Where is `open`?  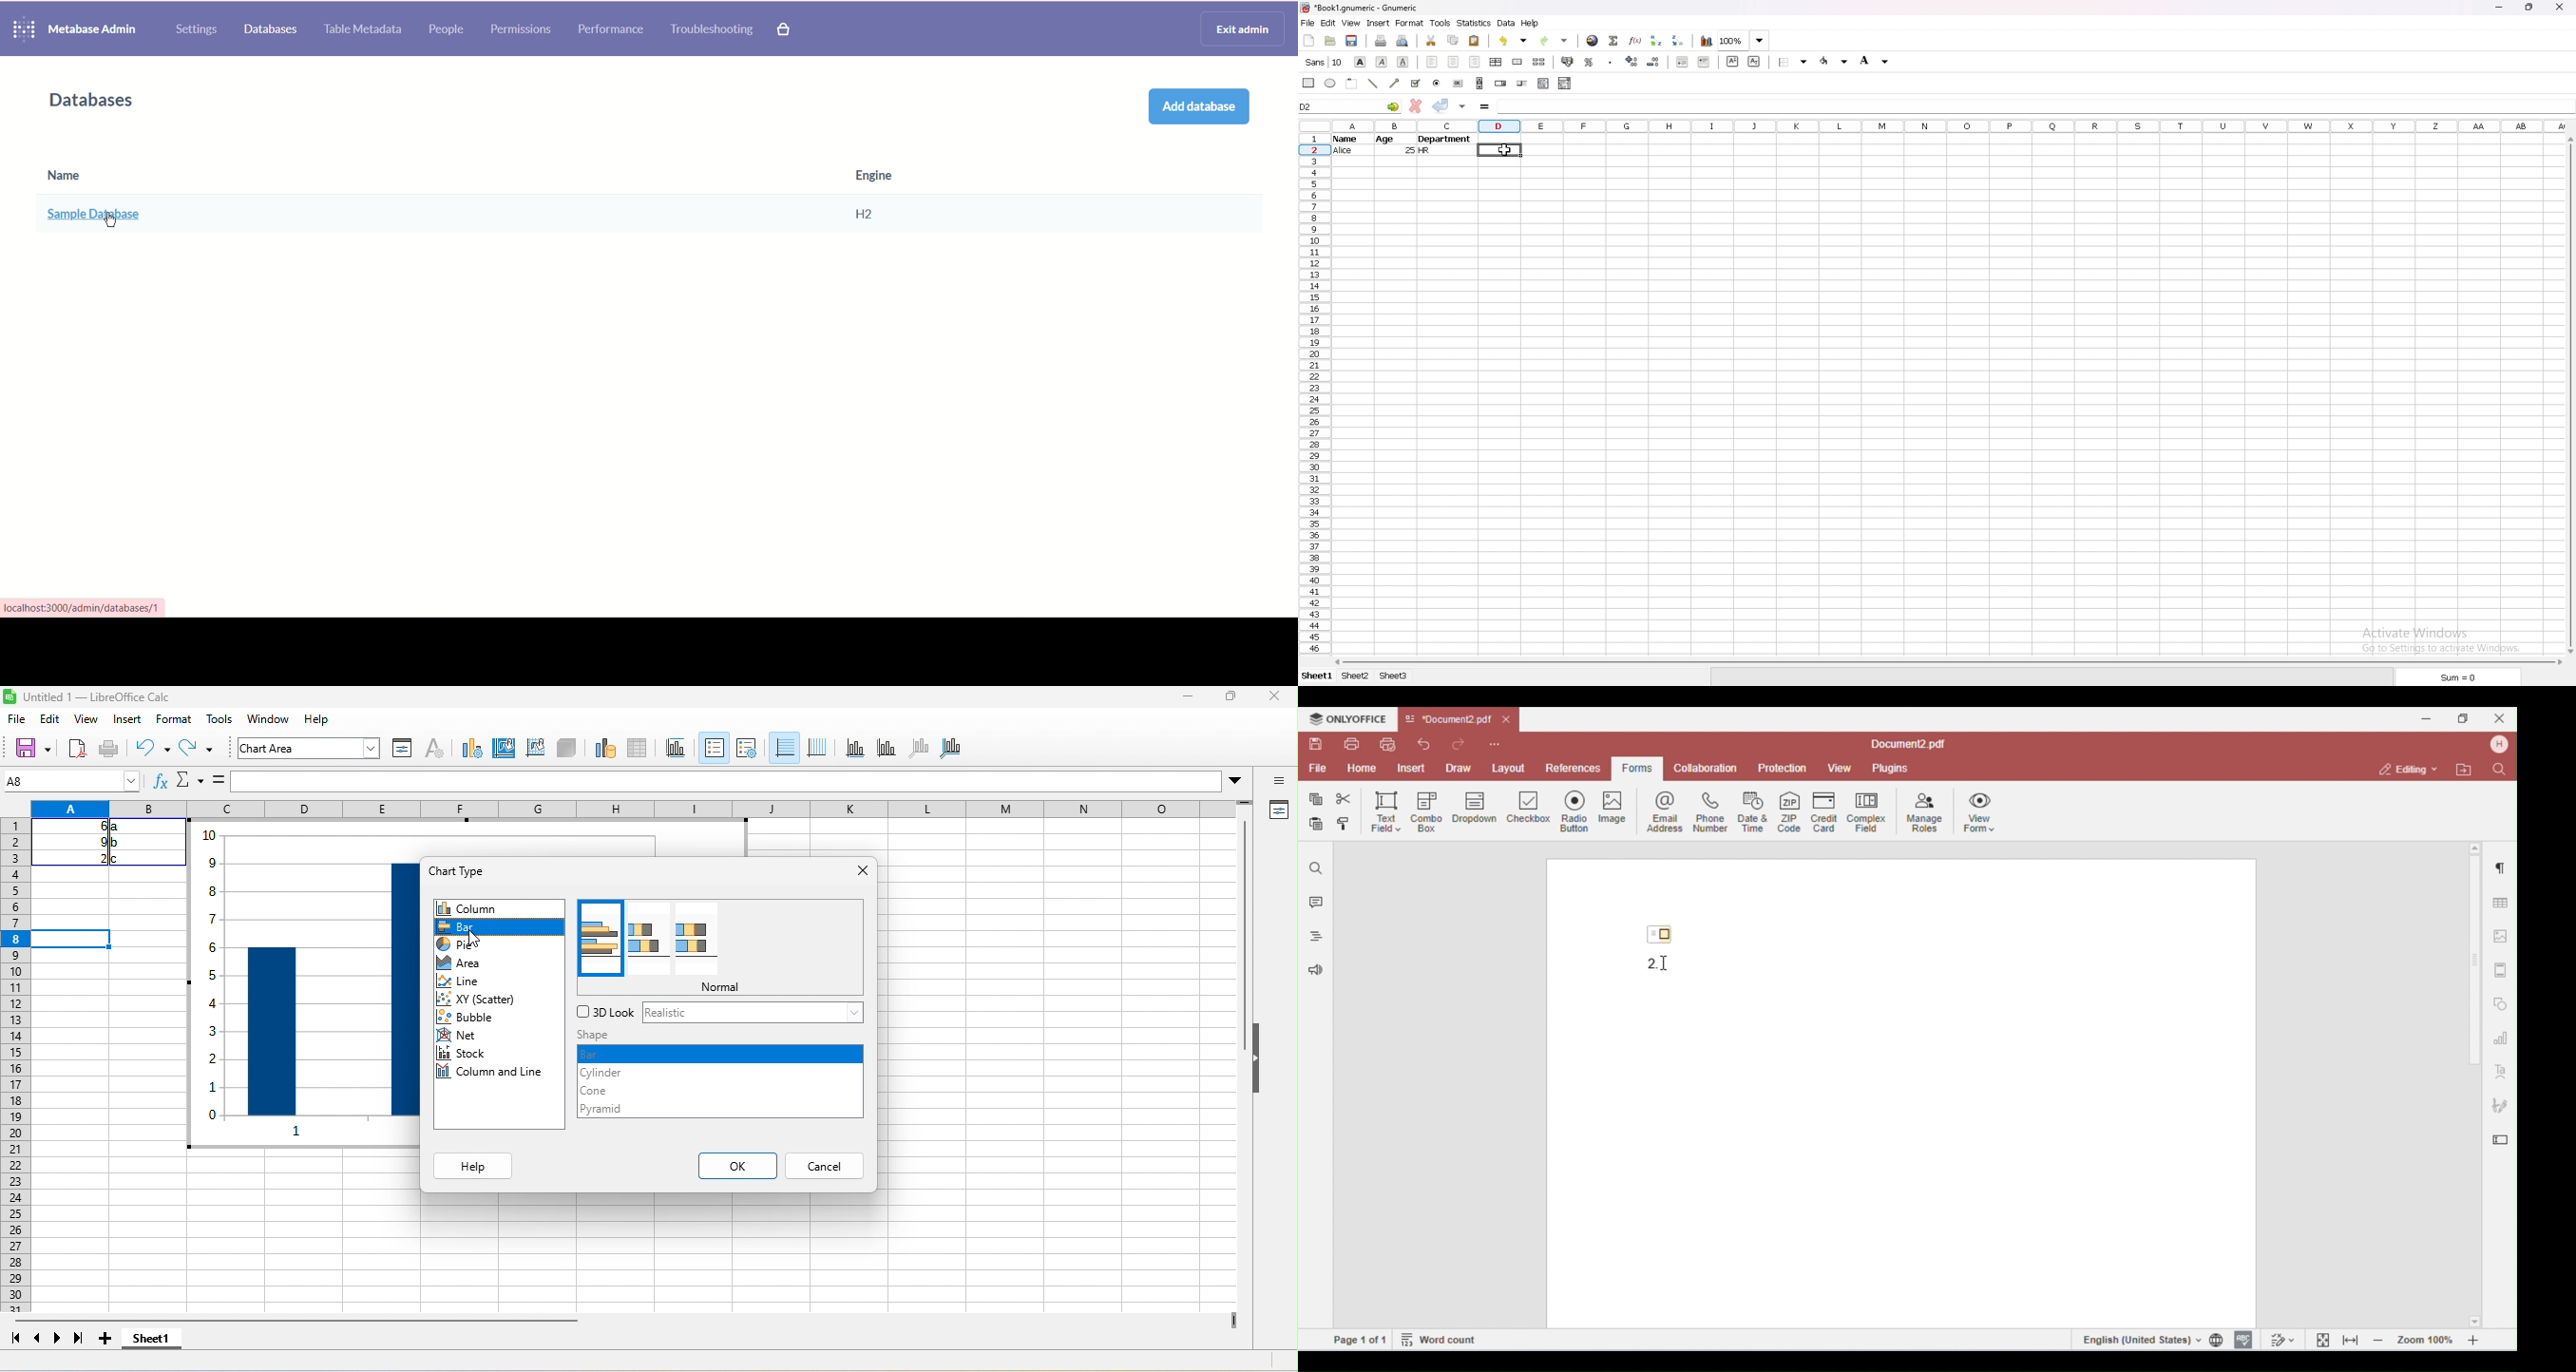
open is located at coordinates (75, 747).